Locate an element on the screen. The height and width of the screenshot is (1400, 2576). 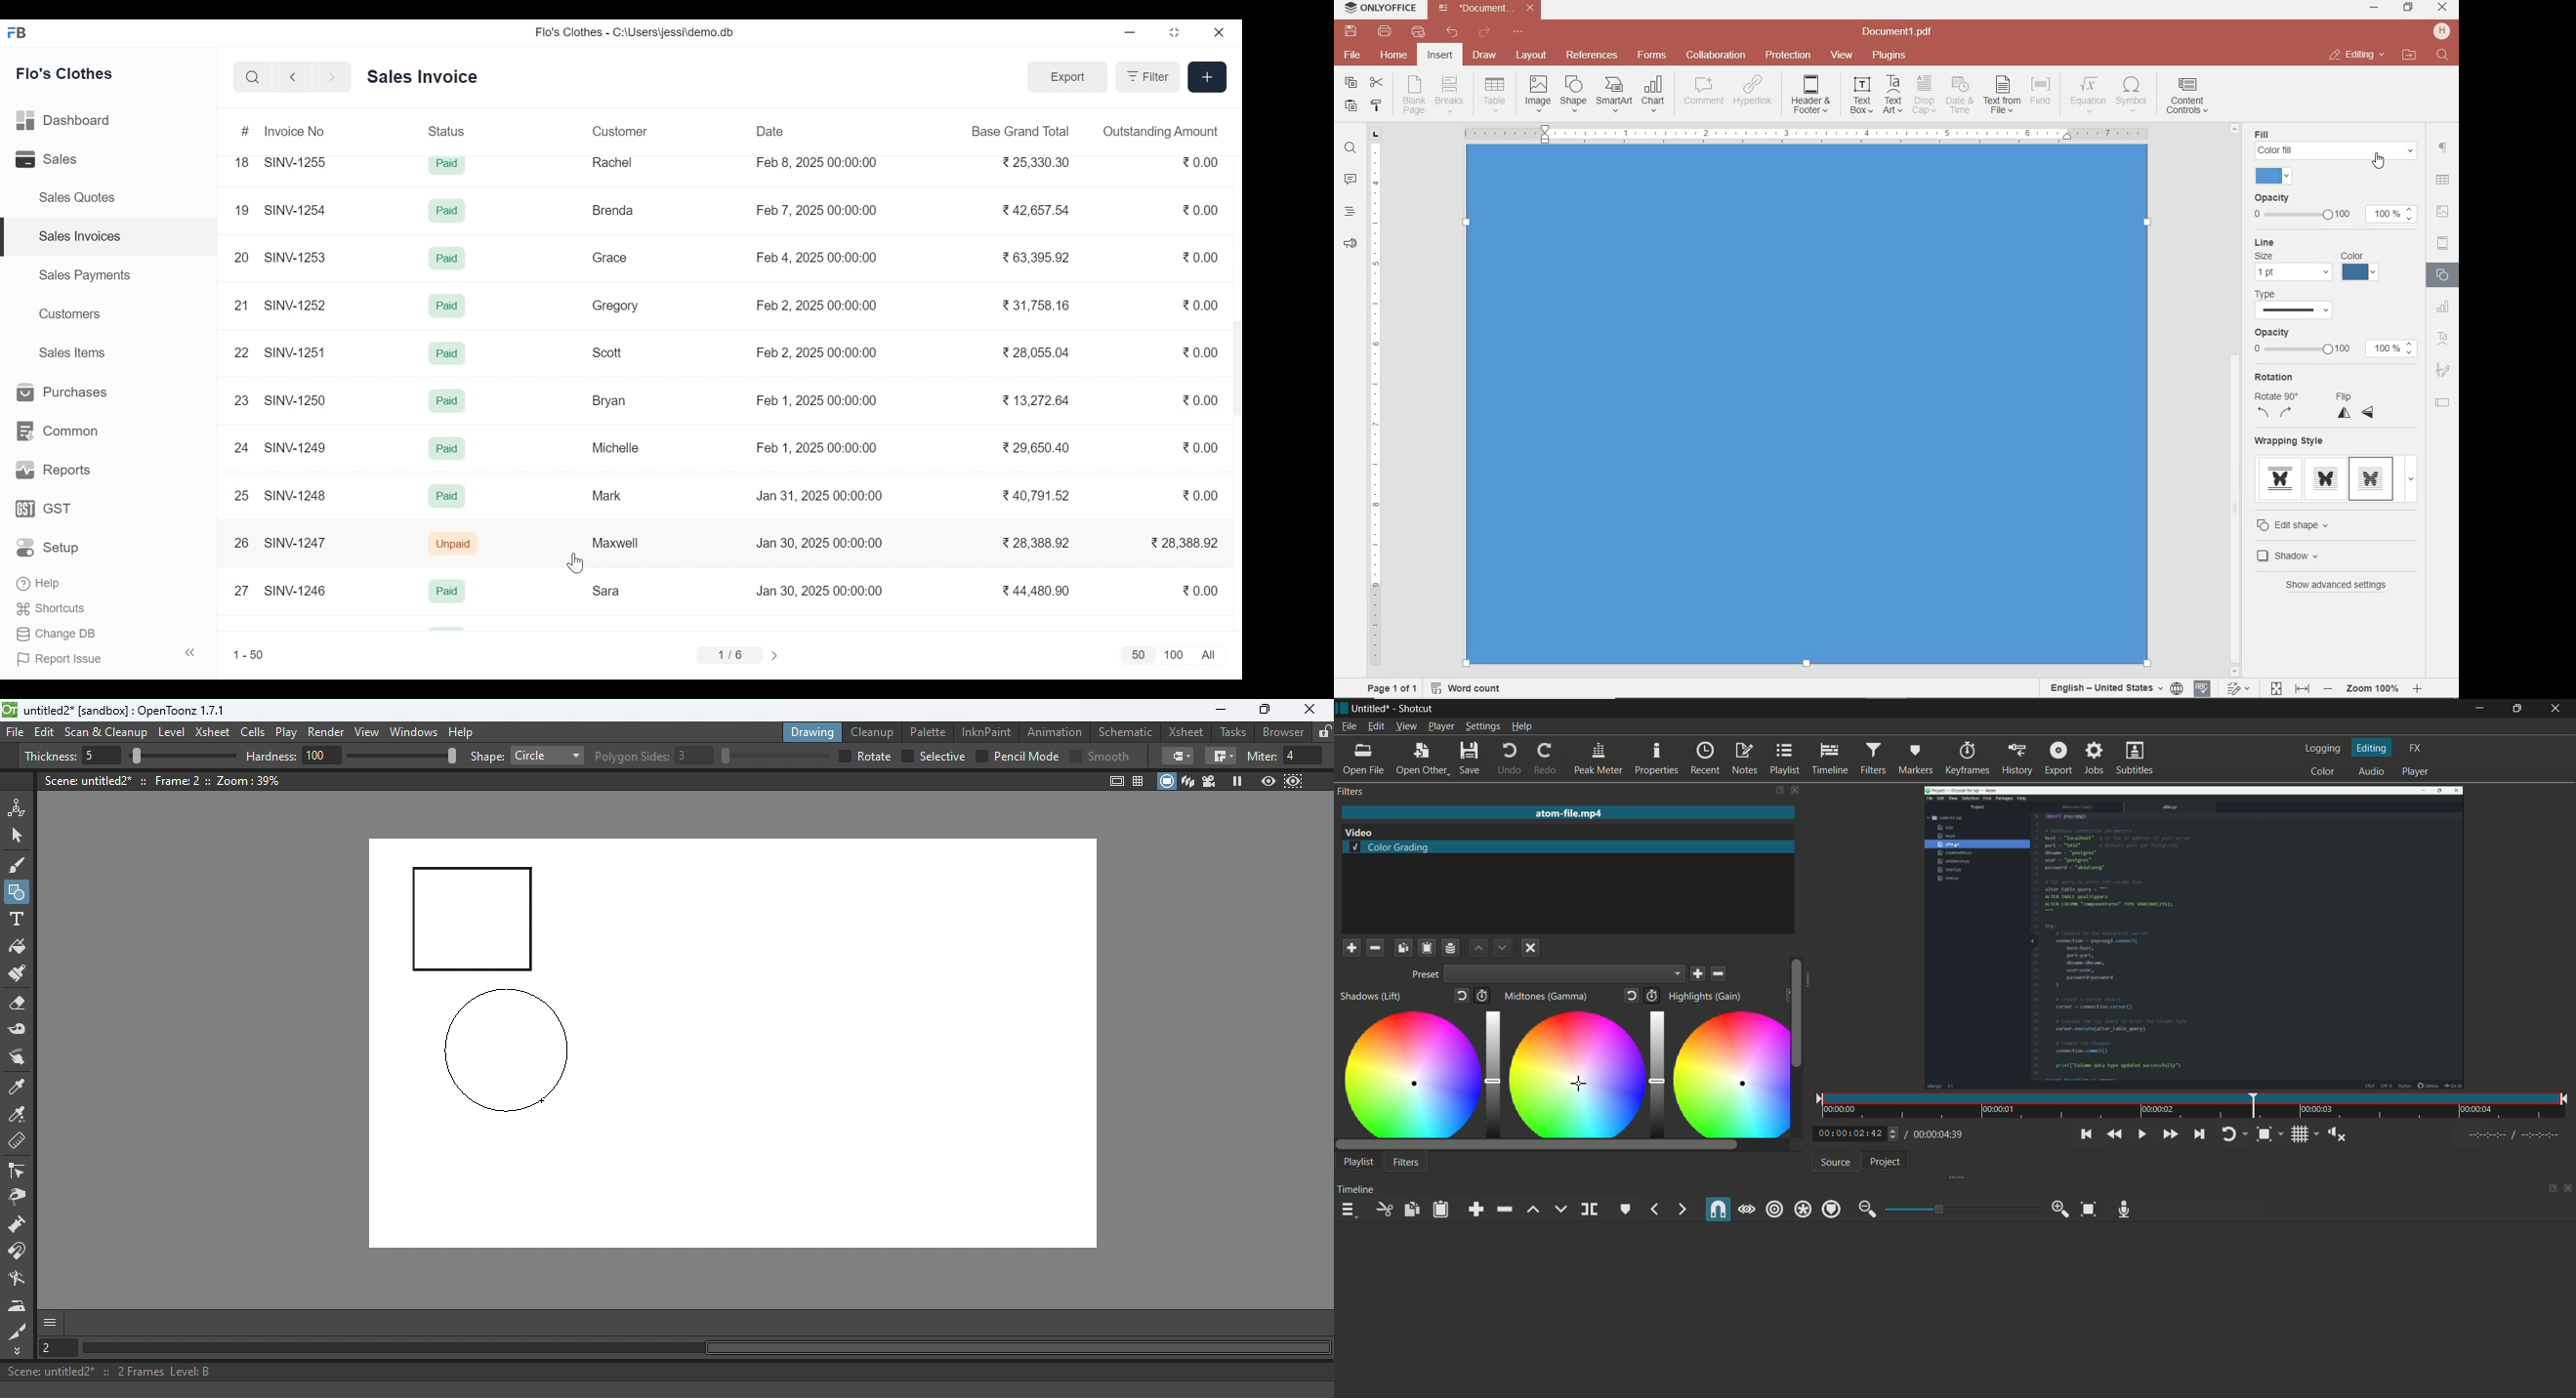
FLIP is located at coordinates (2359, 406).